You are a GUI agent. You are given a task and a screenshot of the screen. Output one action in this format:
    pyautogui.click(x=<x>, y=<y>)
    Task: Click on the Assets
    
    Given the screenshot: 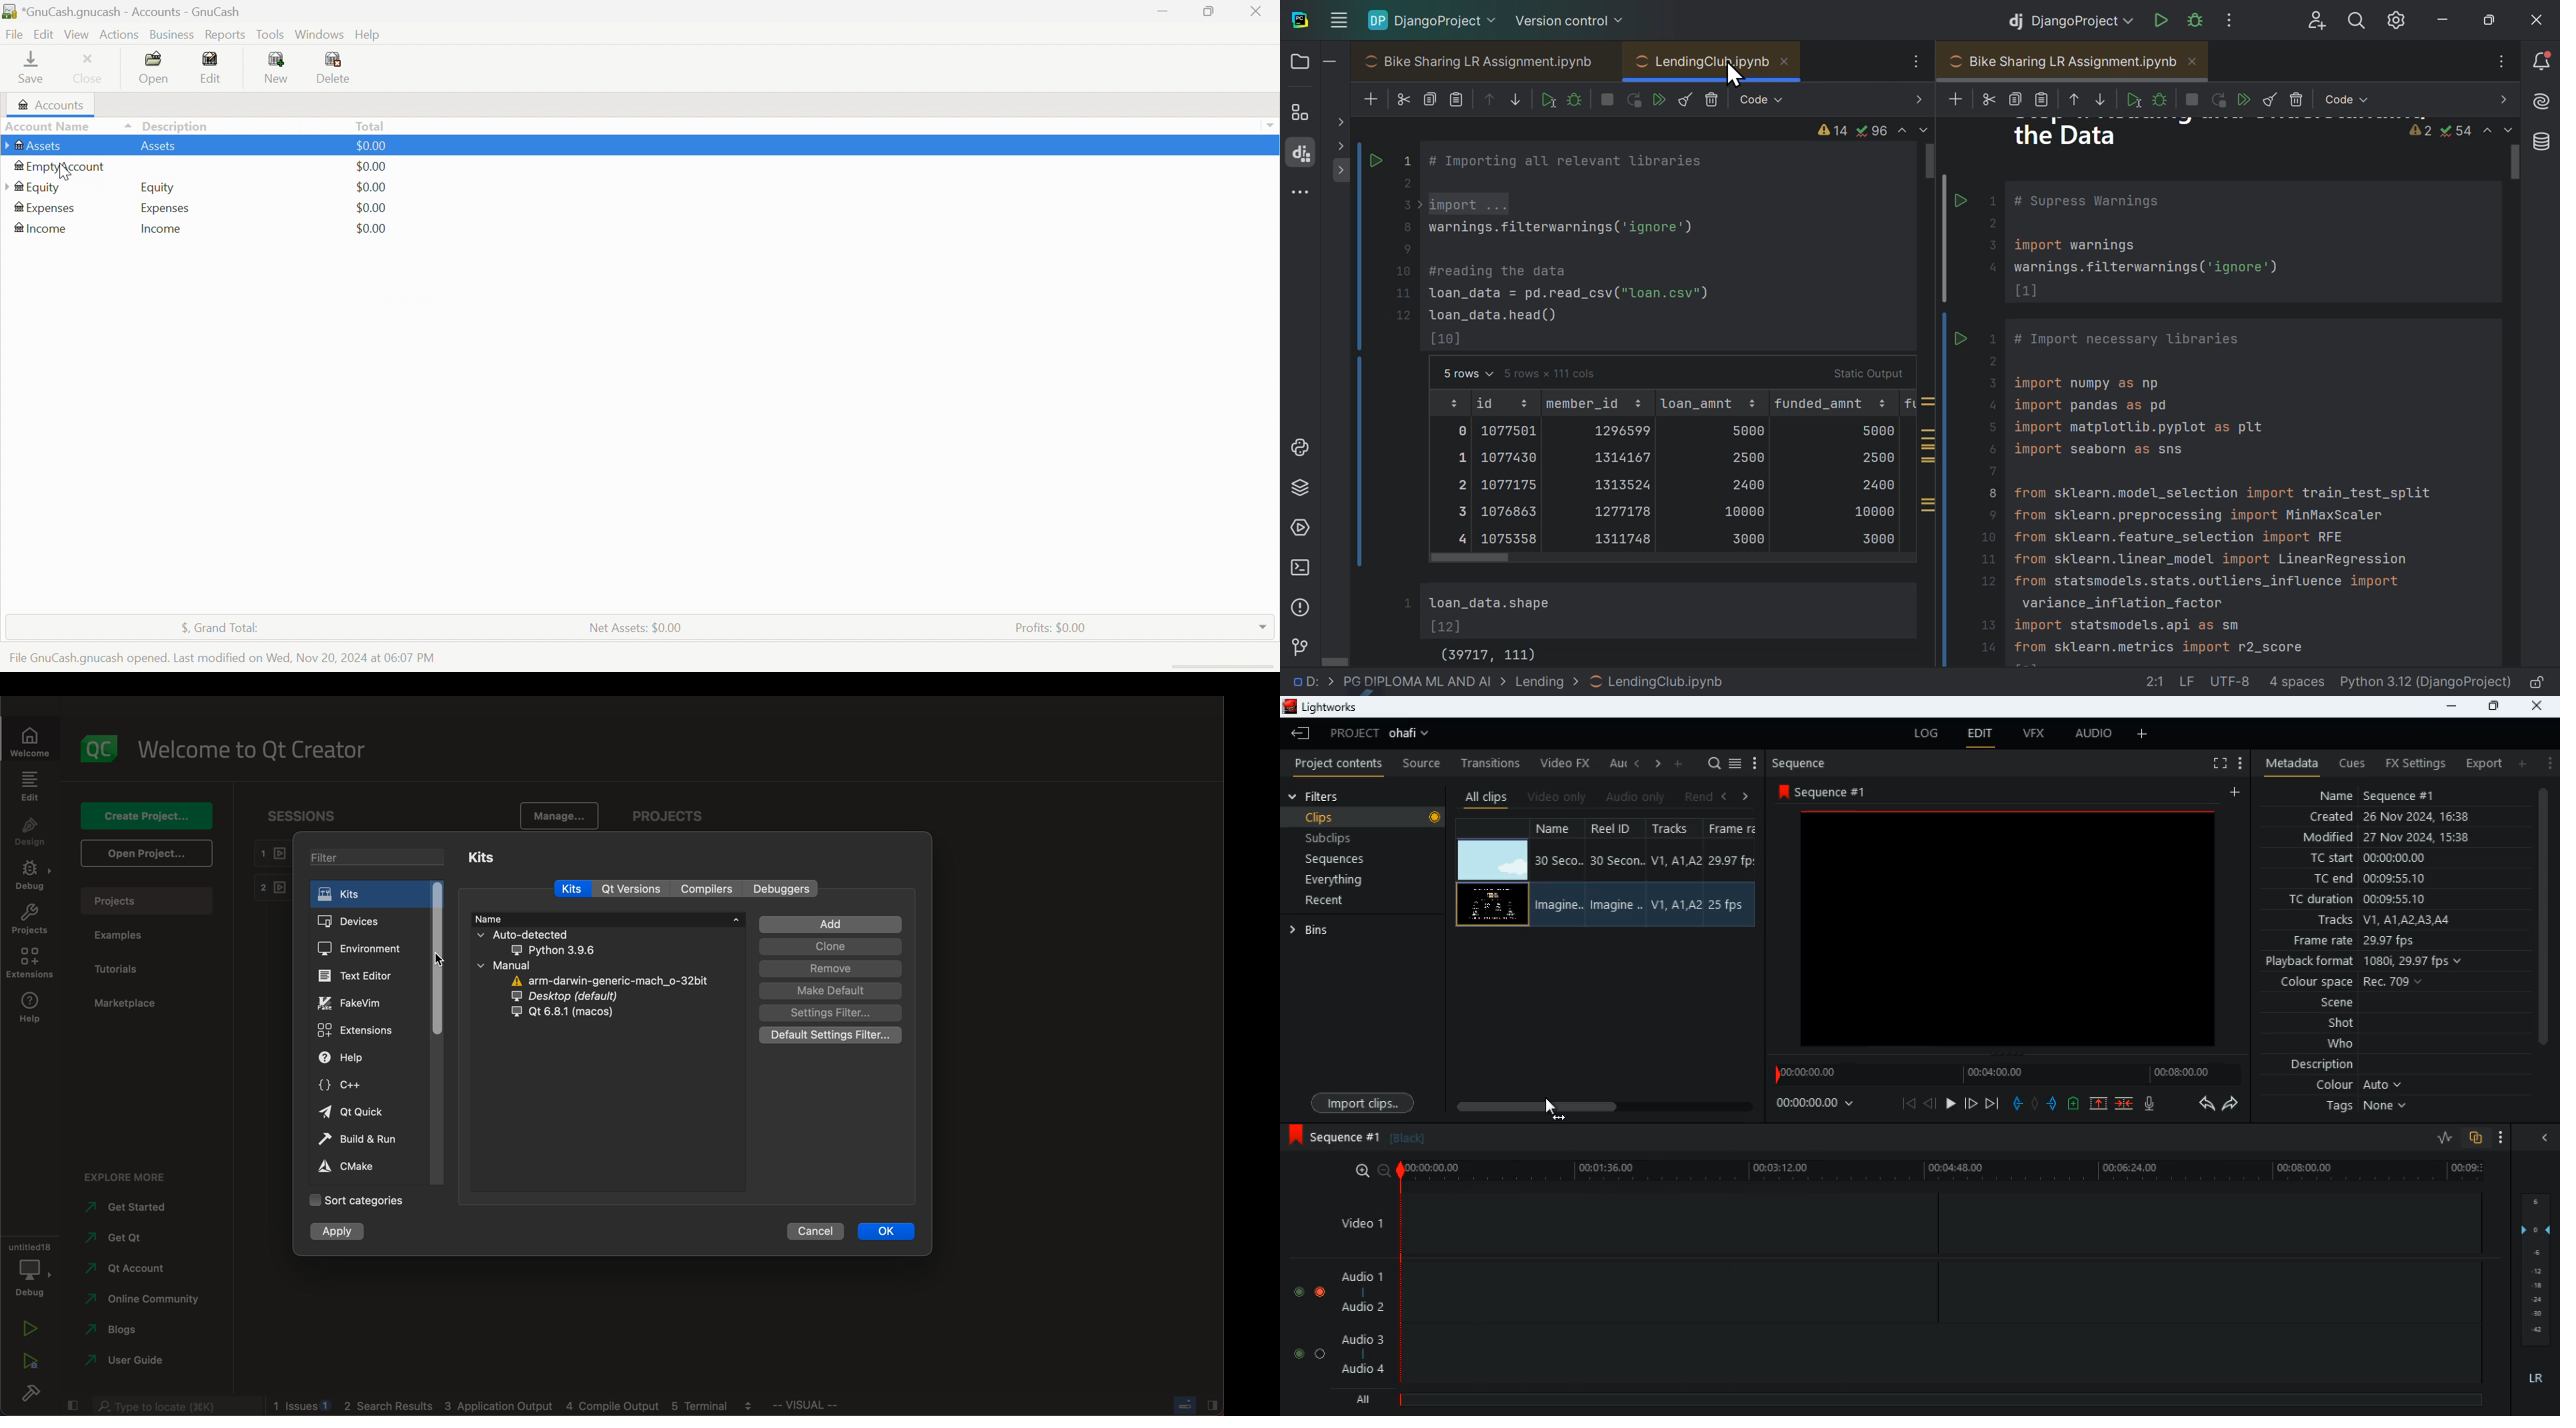 What is the action you would take?
    pyautogui.click(x=35, y=145)
    